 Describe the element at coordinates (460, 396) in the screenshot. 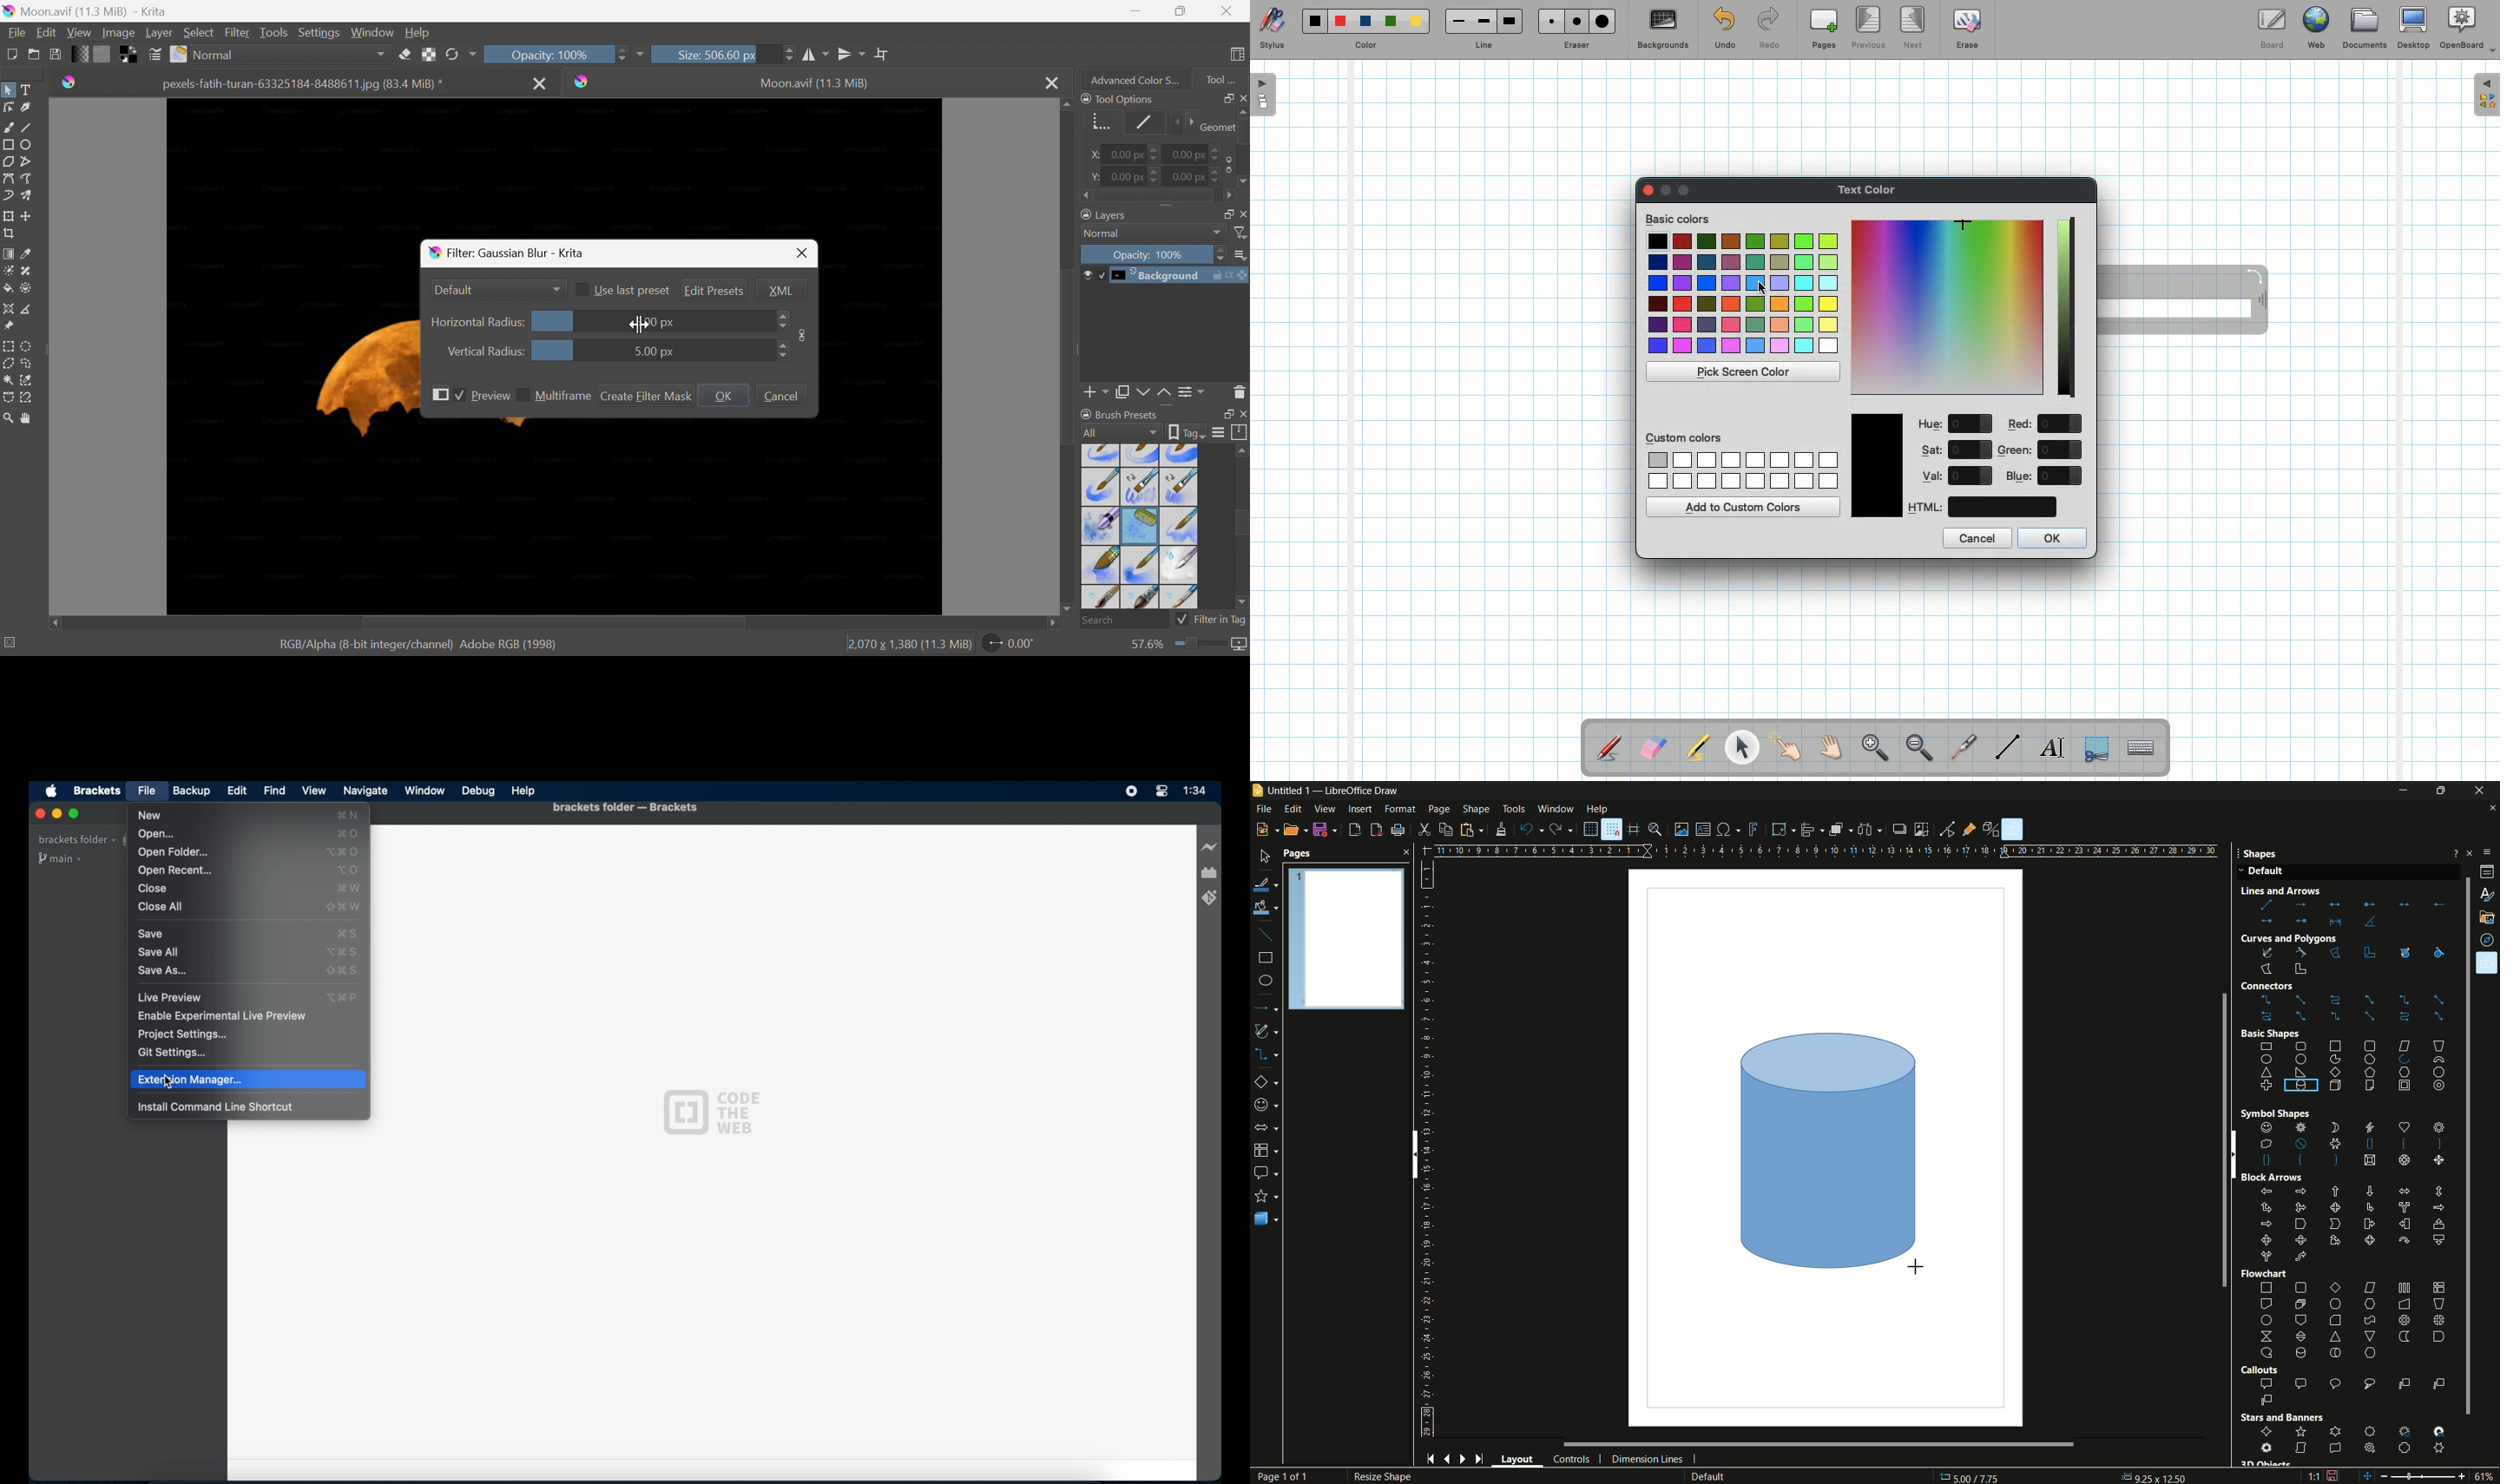

I see `Checkbox` at that location.